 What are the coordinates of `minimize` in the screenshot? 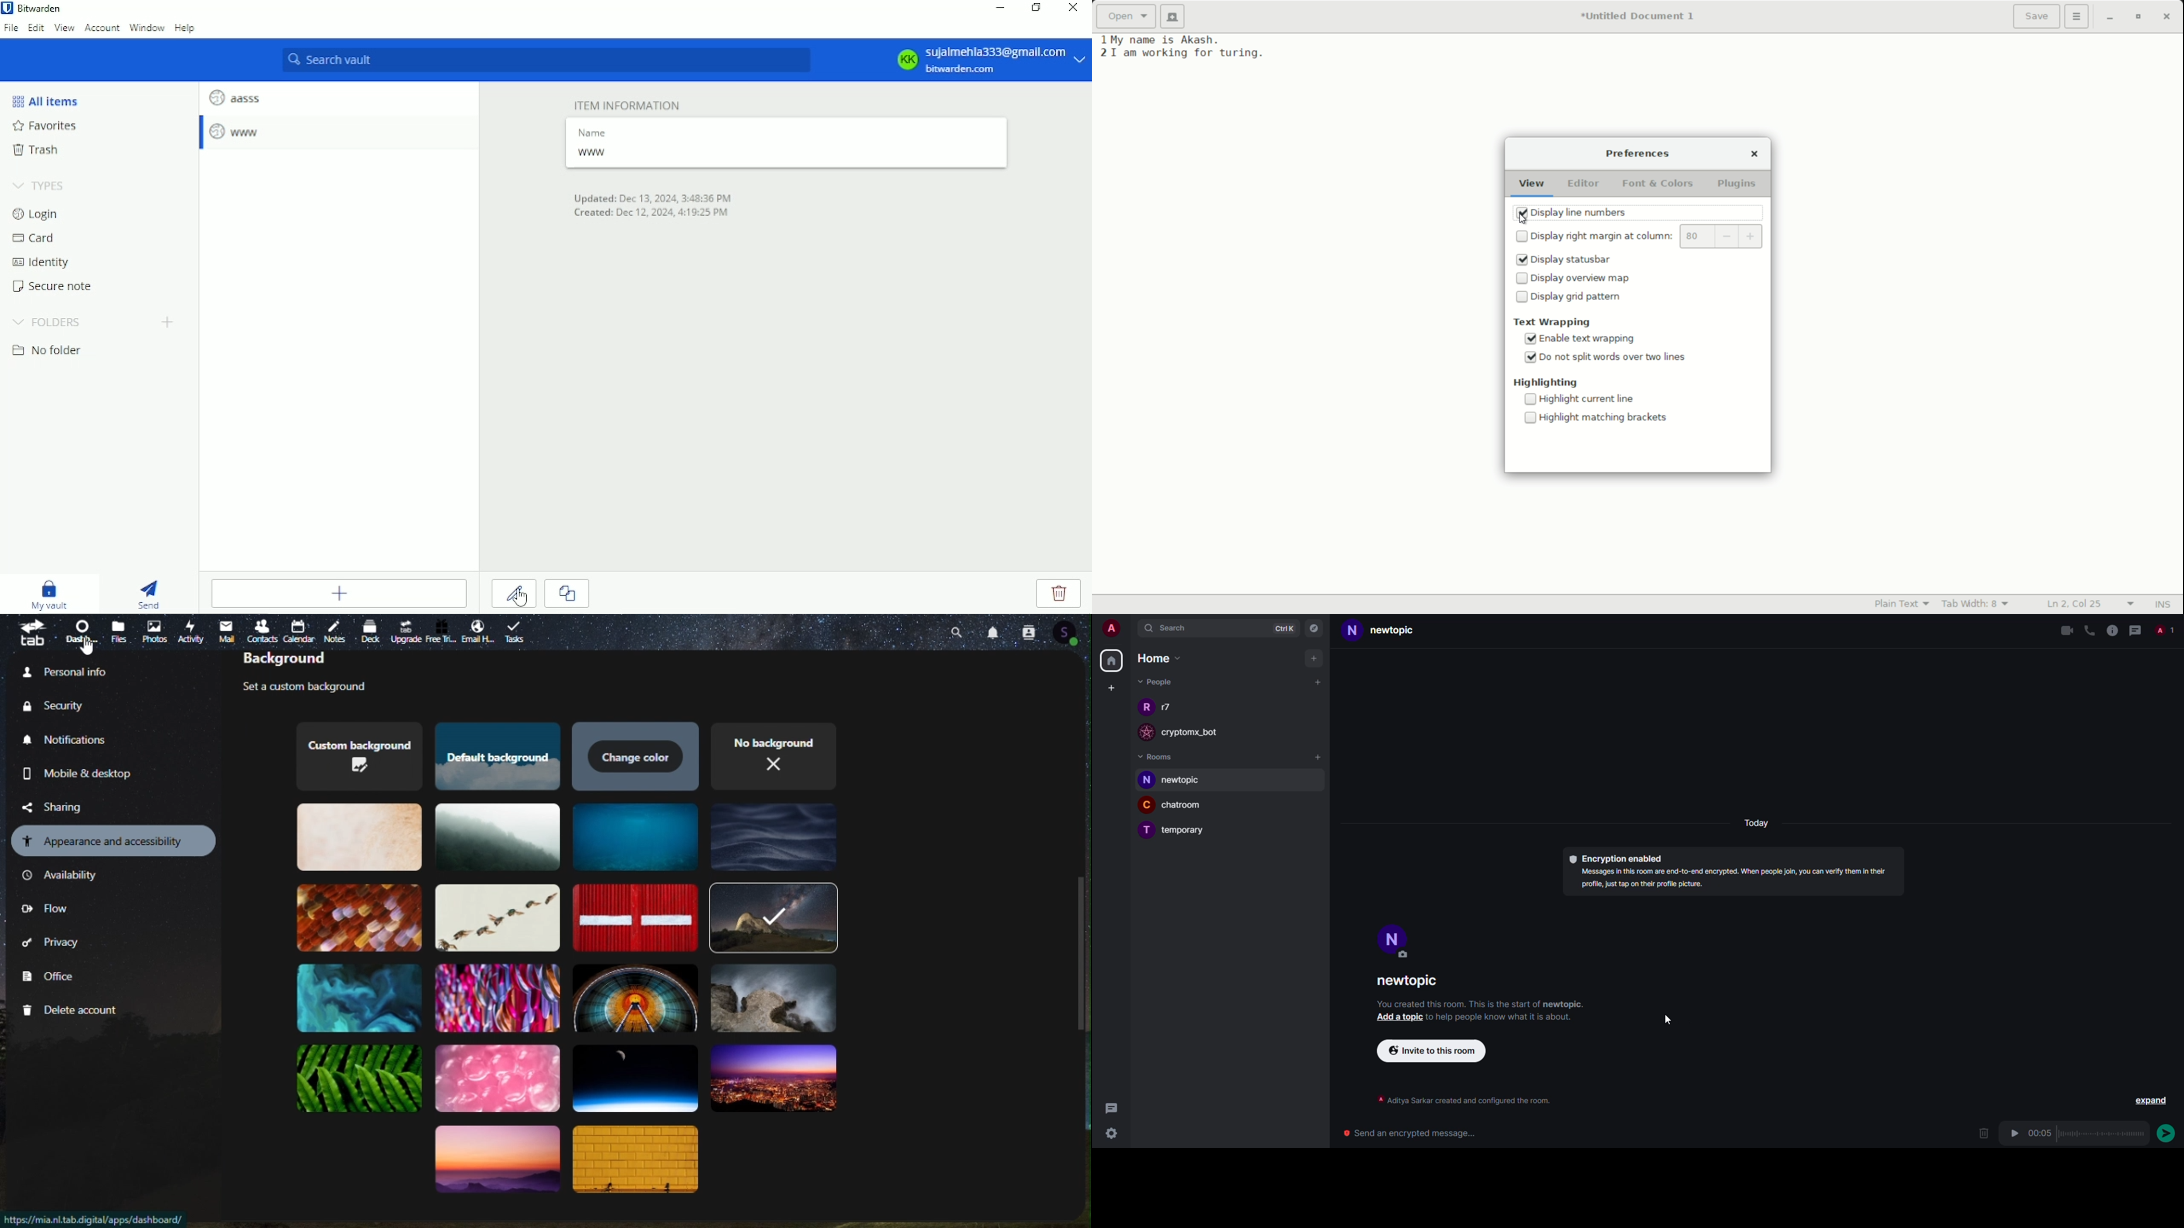 It's located at (2110, 18).